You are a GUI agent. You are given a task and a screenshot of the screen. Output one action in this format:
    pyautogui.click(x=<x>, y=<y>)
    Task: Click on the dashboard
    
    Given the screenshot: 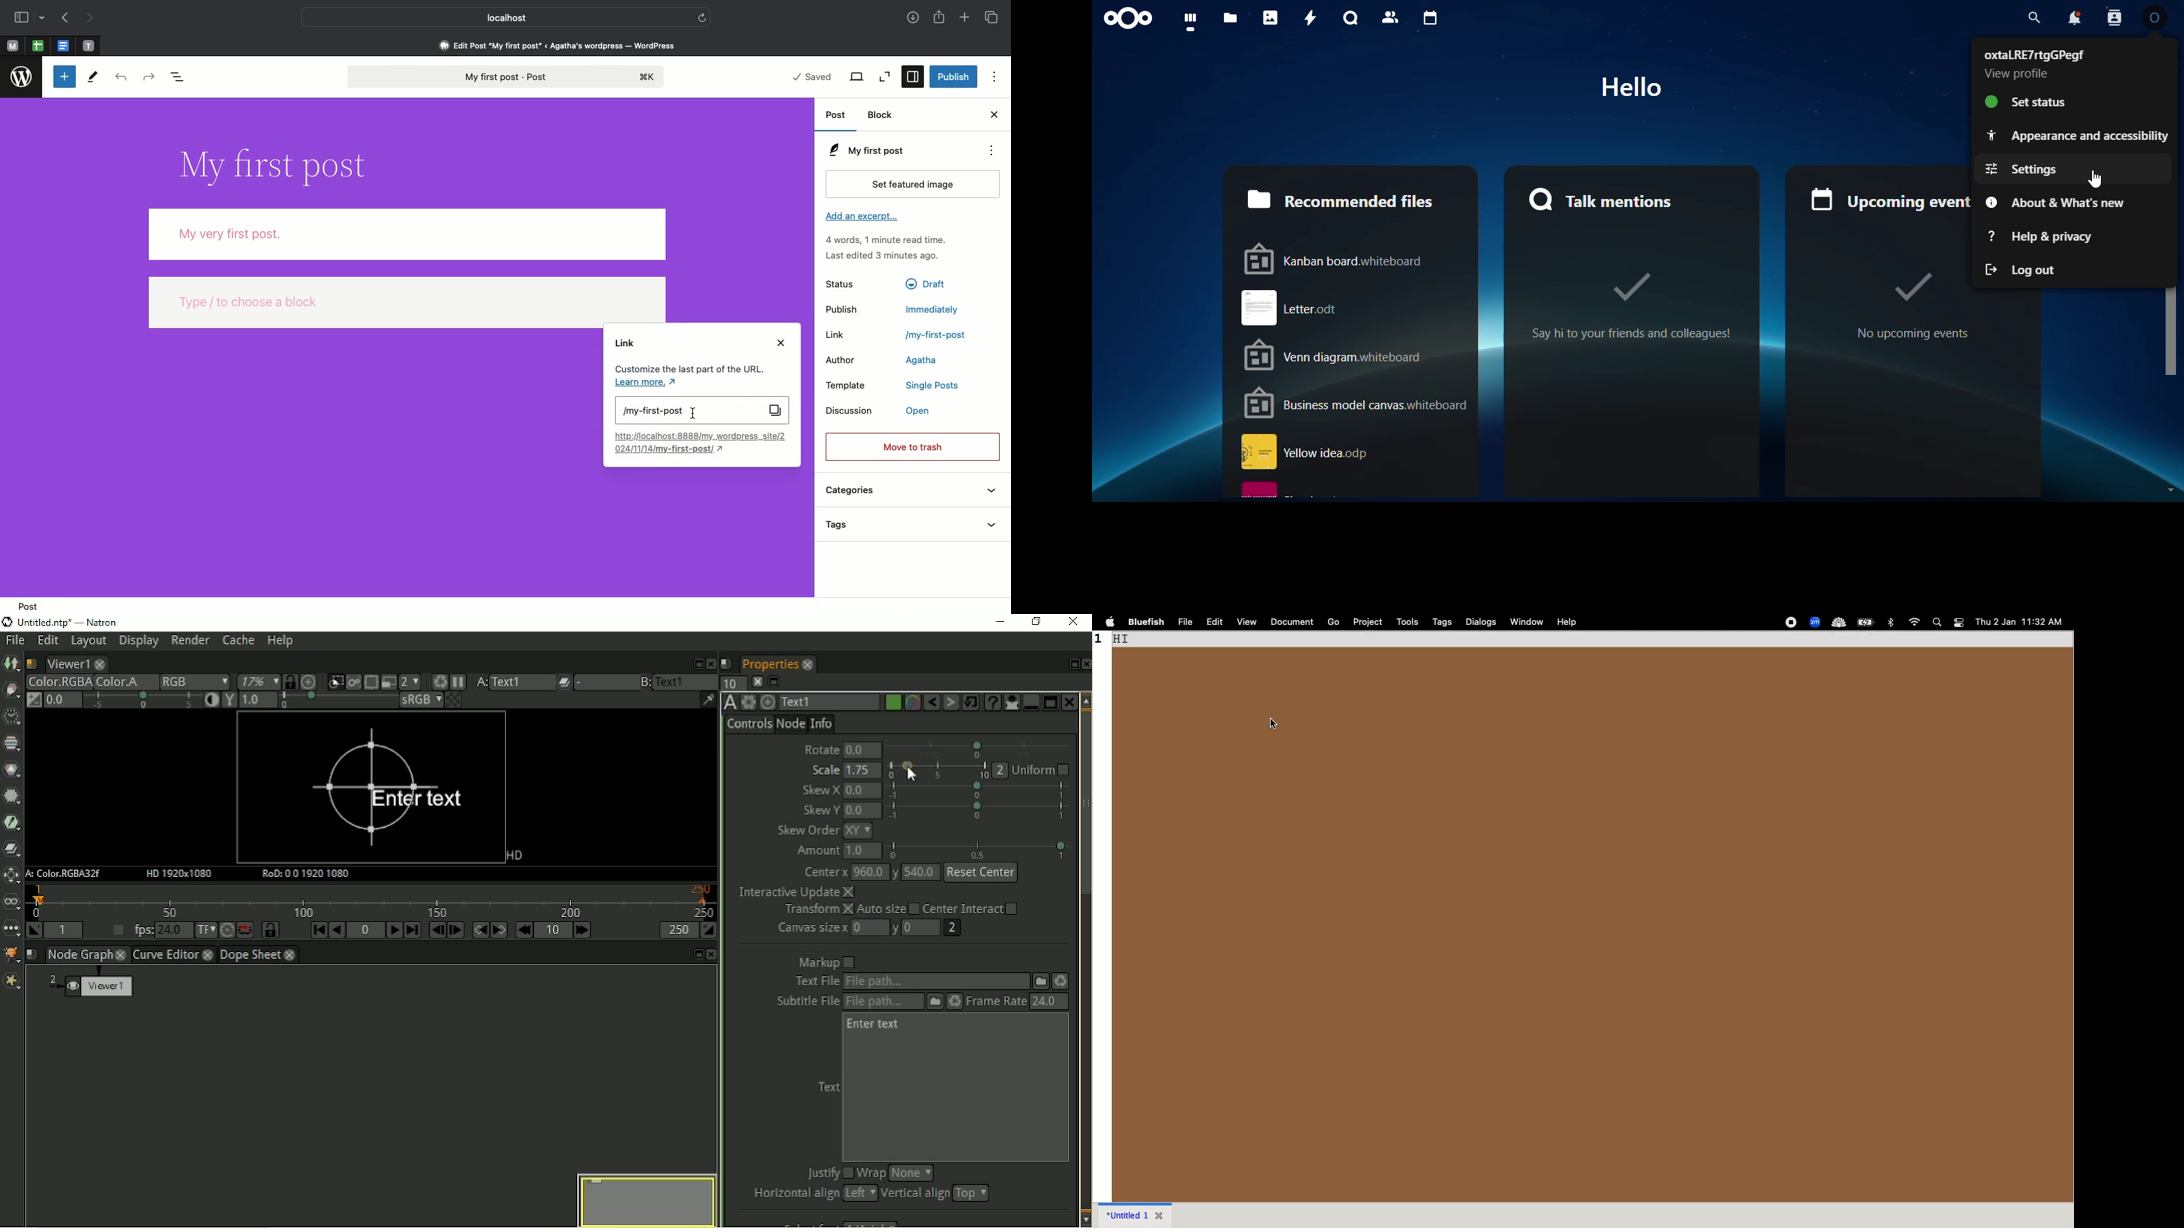 What is the action you would take?
    pyautogui.click(x=1186, y=21)
    